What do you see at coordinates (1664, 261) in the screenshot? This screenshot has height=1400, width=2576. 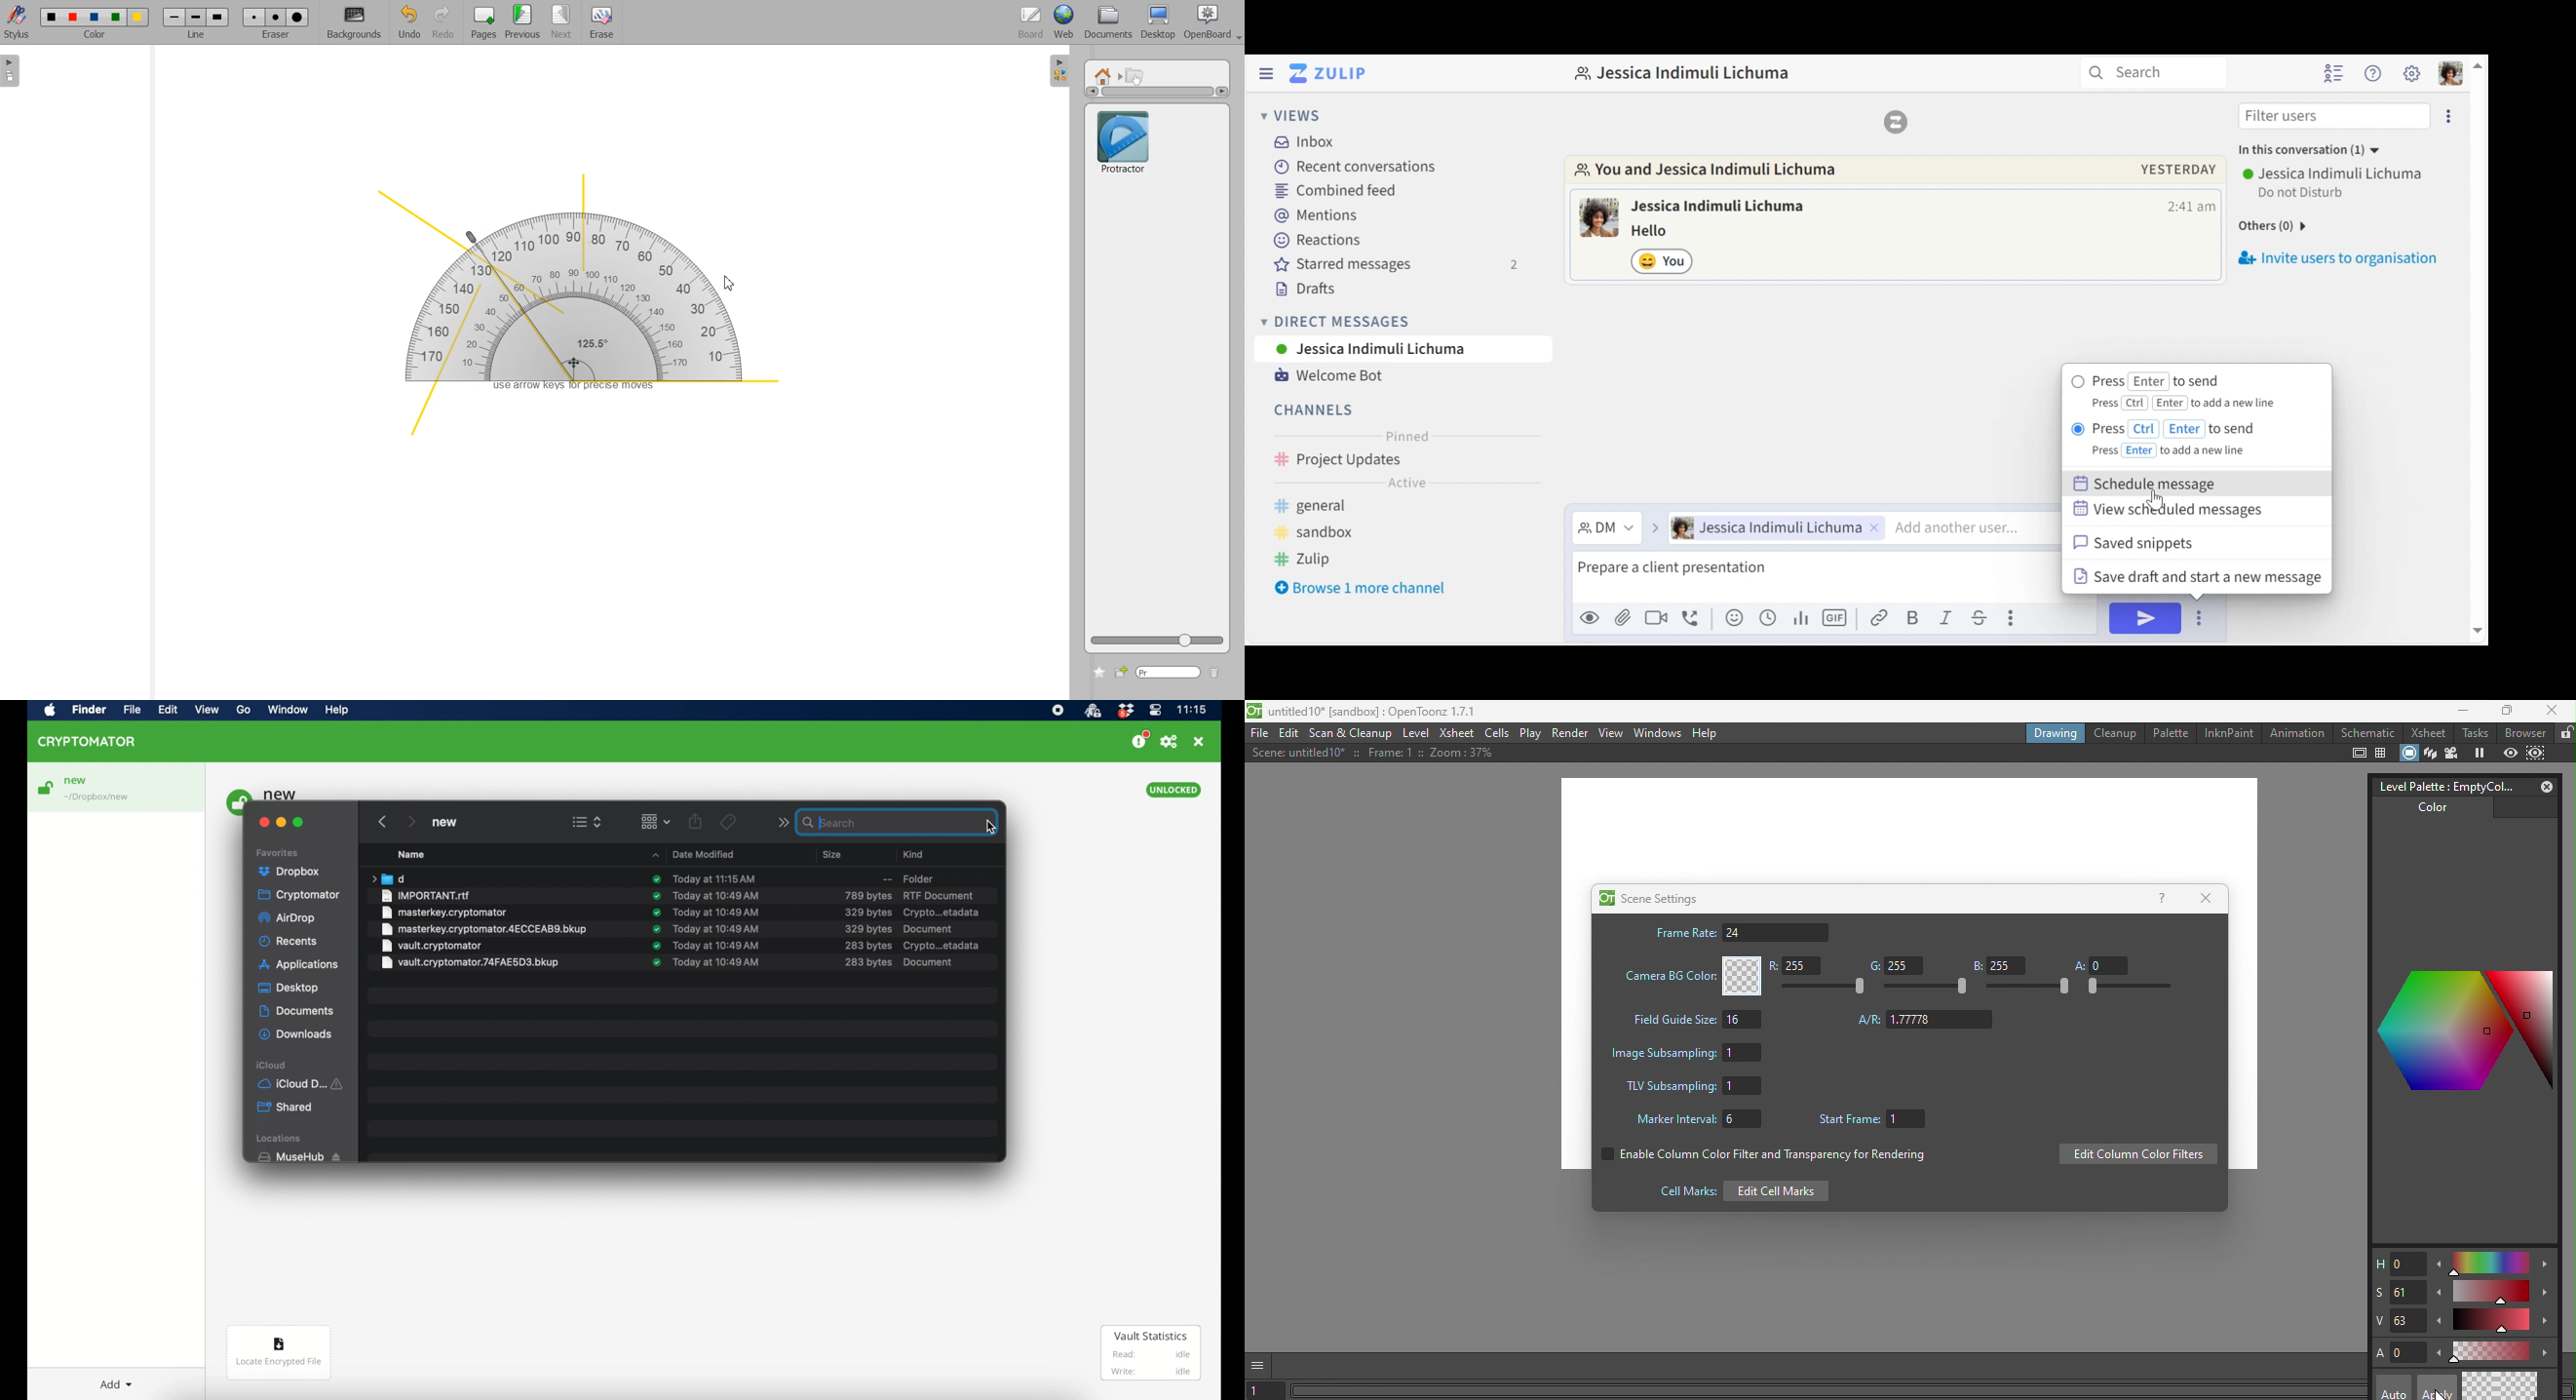 I see `Click to remove emoji reaction` at bounding box center [1664, 261].